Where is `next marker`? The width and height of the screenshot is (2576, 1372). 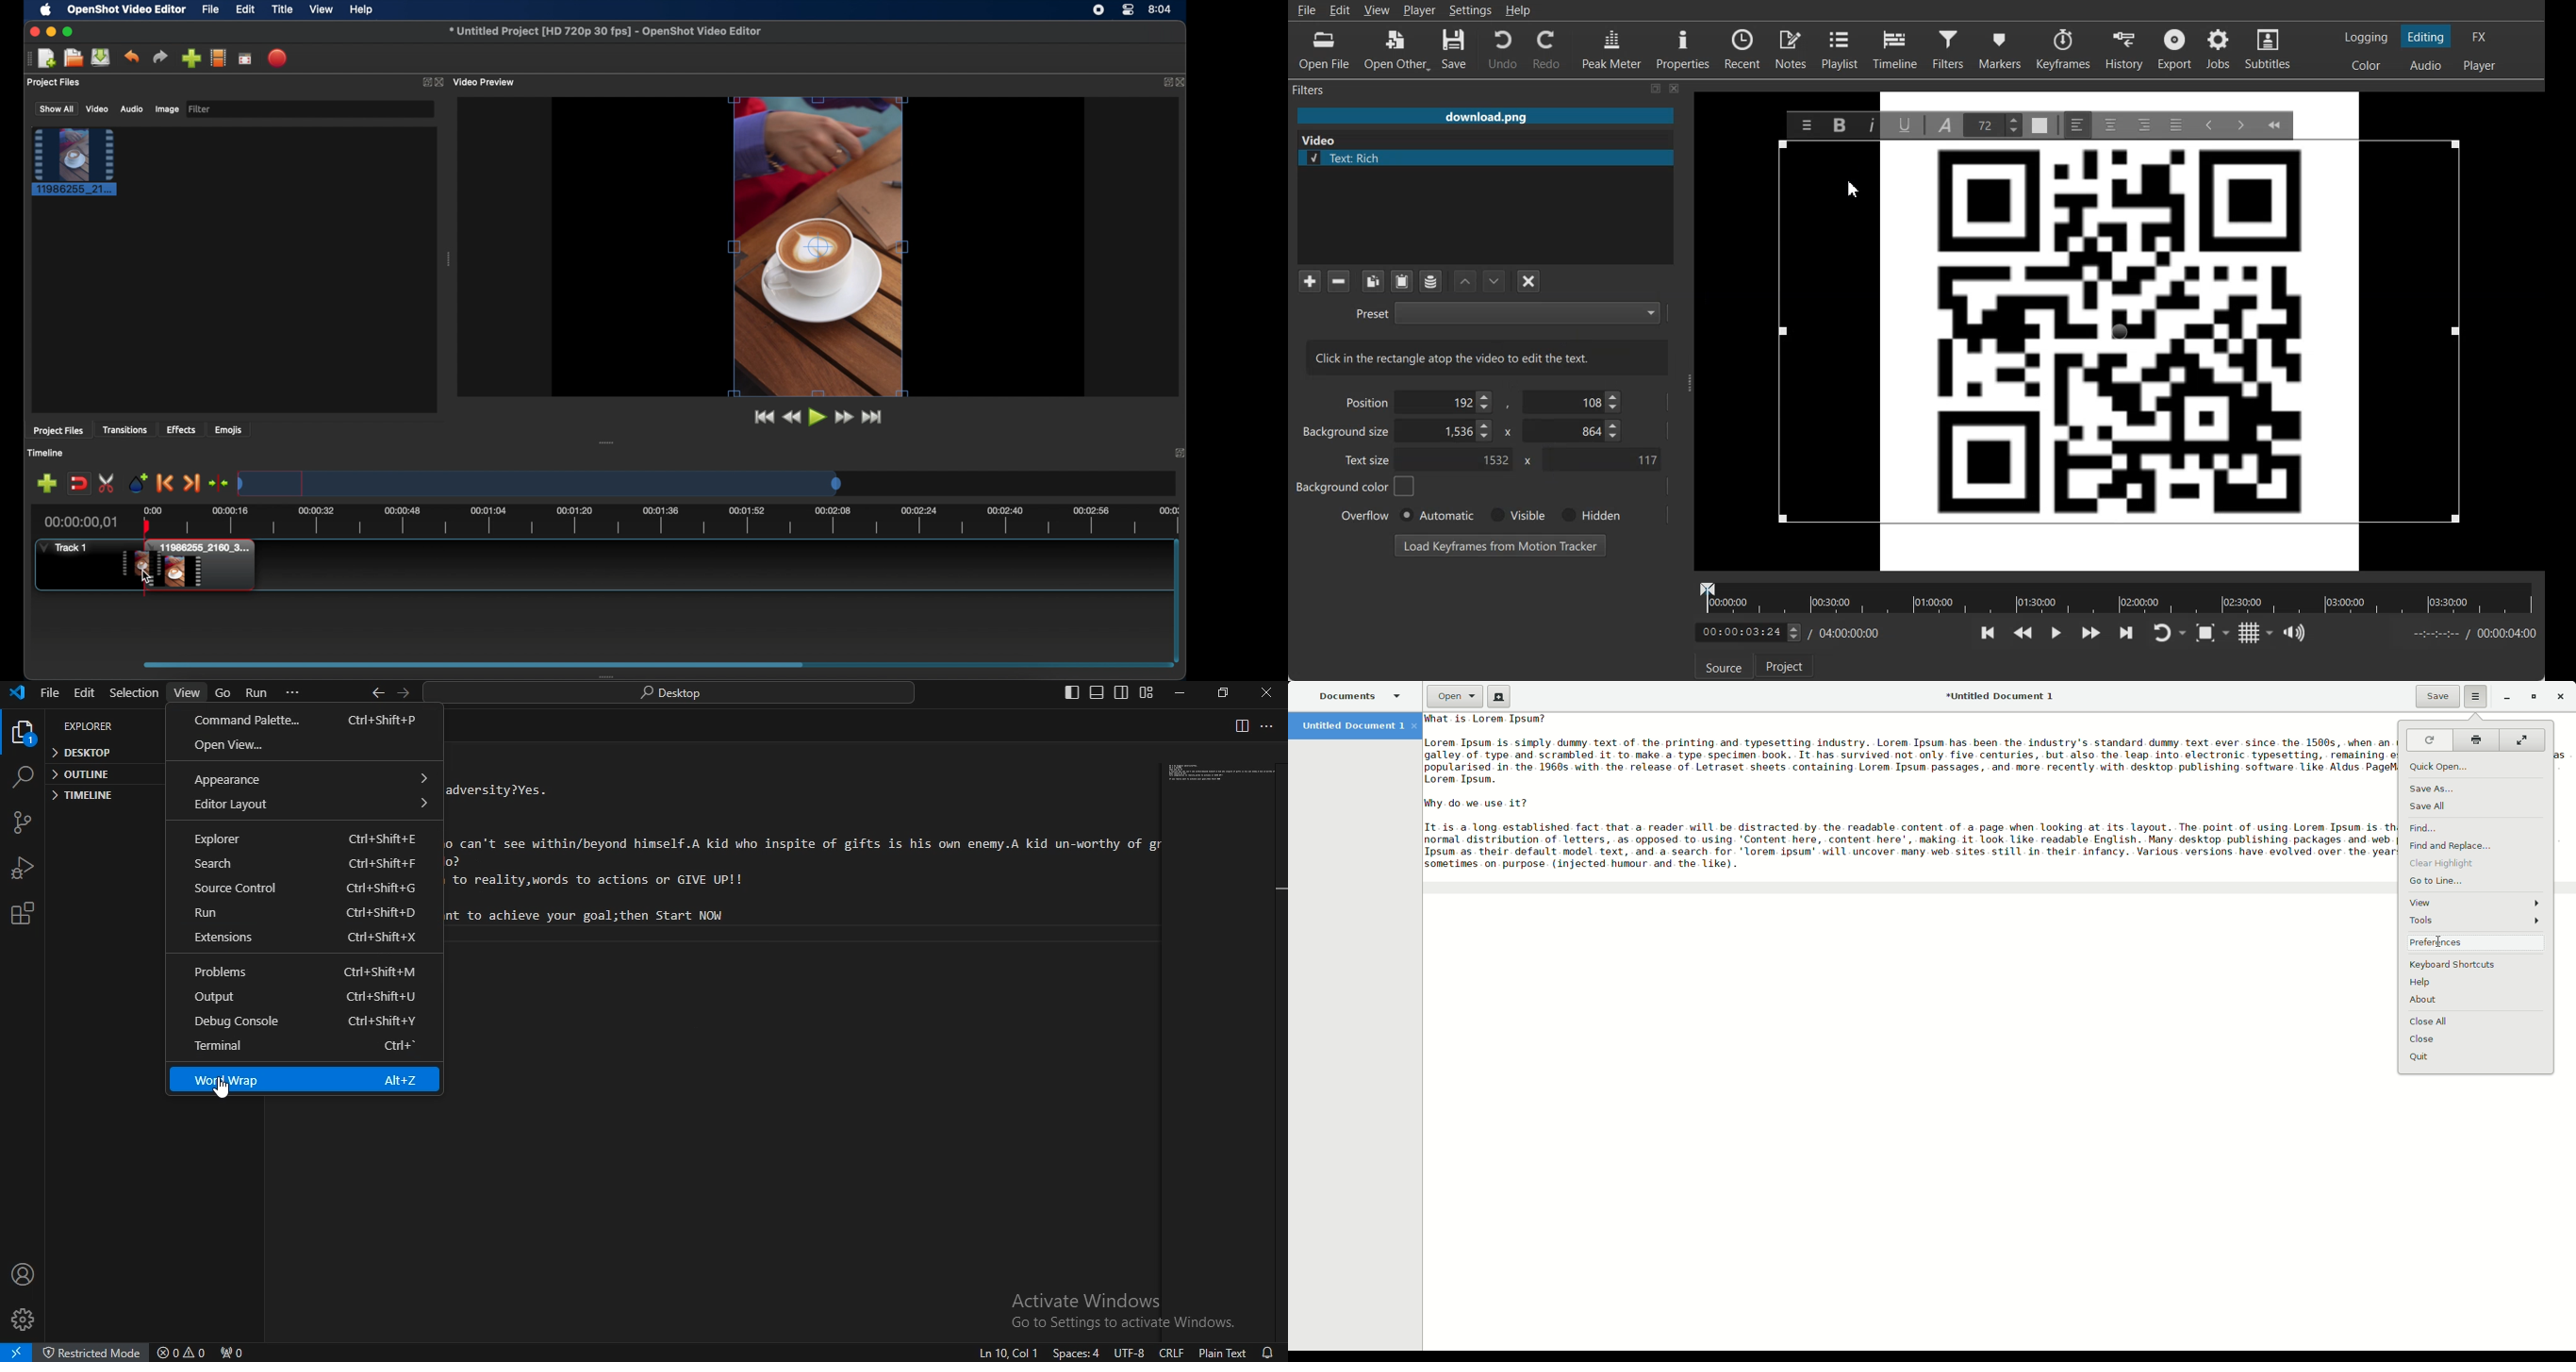
next marker is located at coordinates (192, 483).